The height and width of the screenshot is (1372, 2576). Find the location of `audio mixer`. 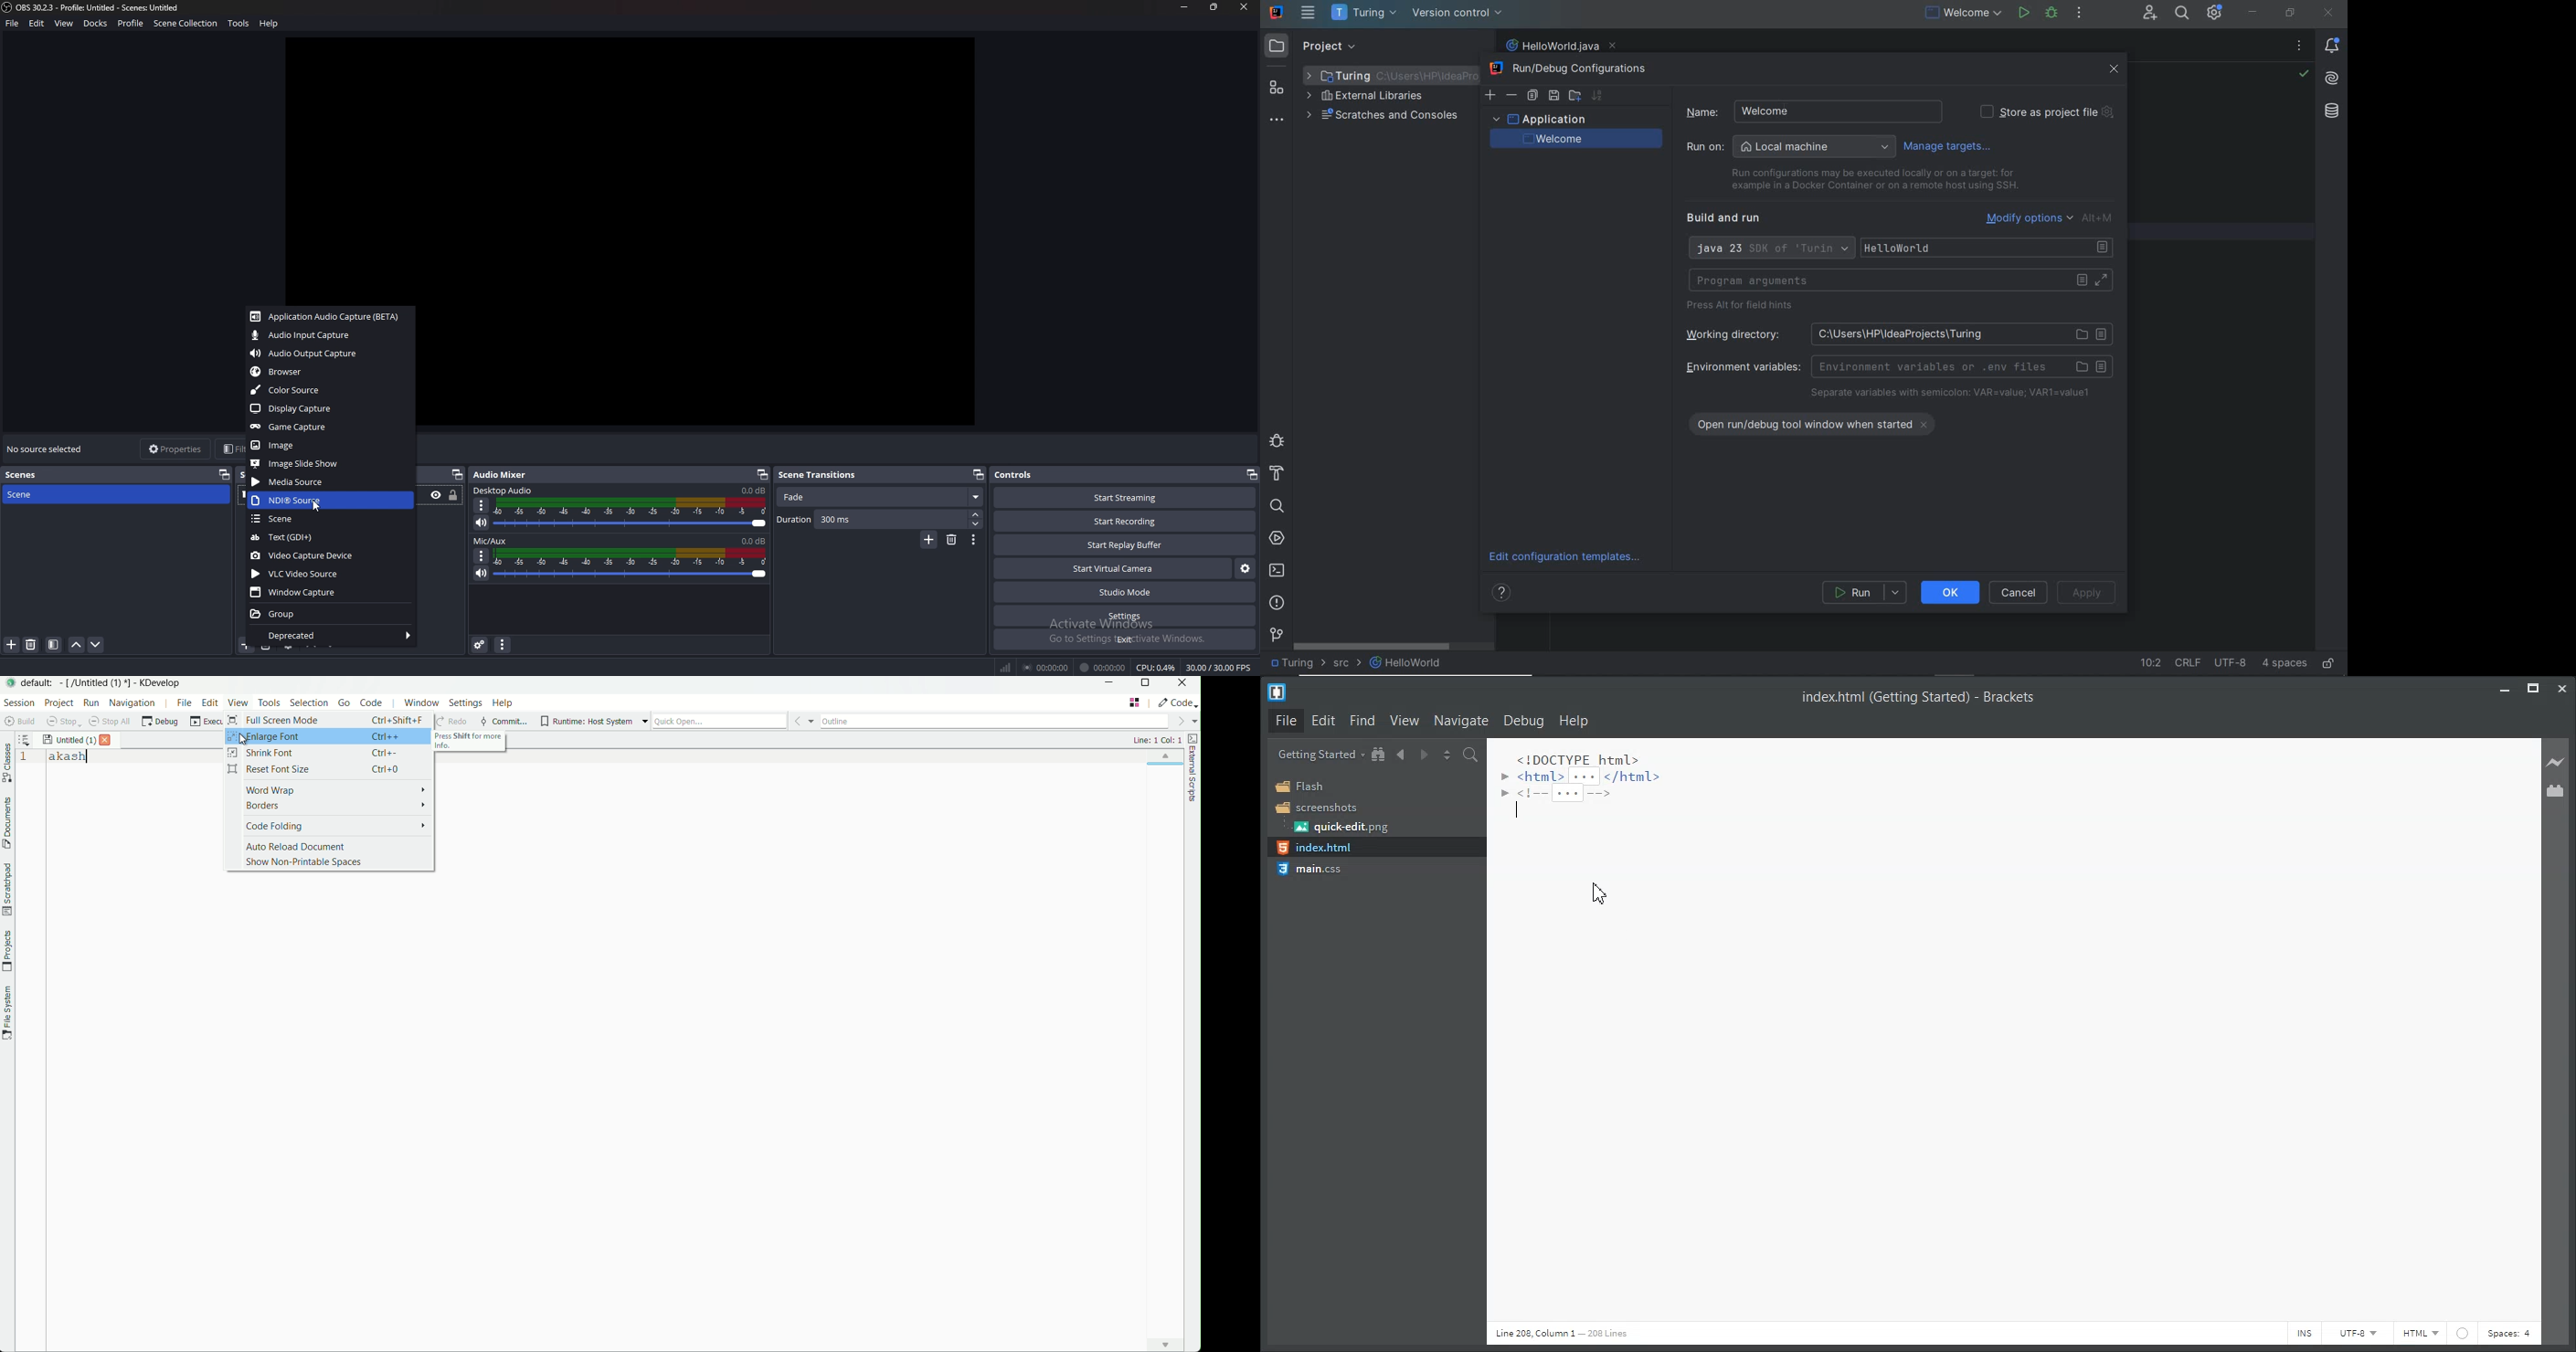

audio mixer is located at coordinates (507, 475).